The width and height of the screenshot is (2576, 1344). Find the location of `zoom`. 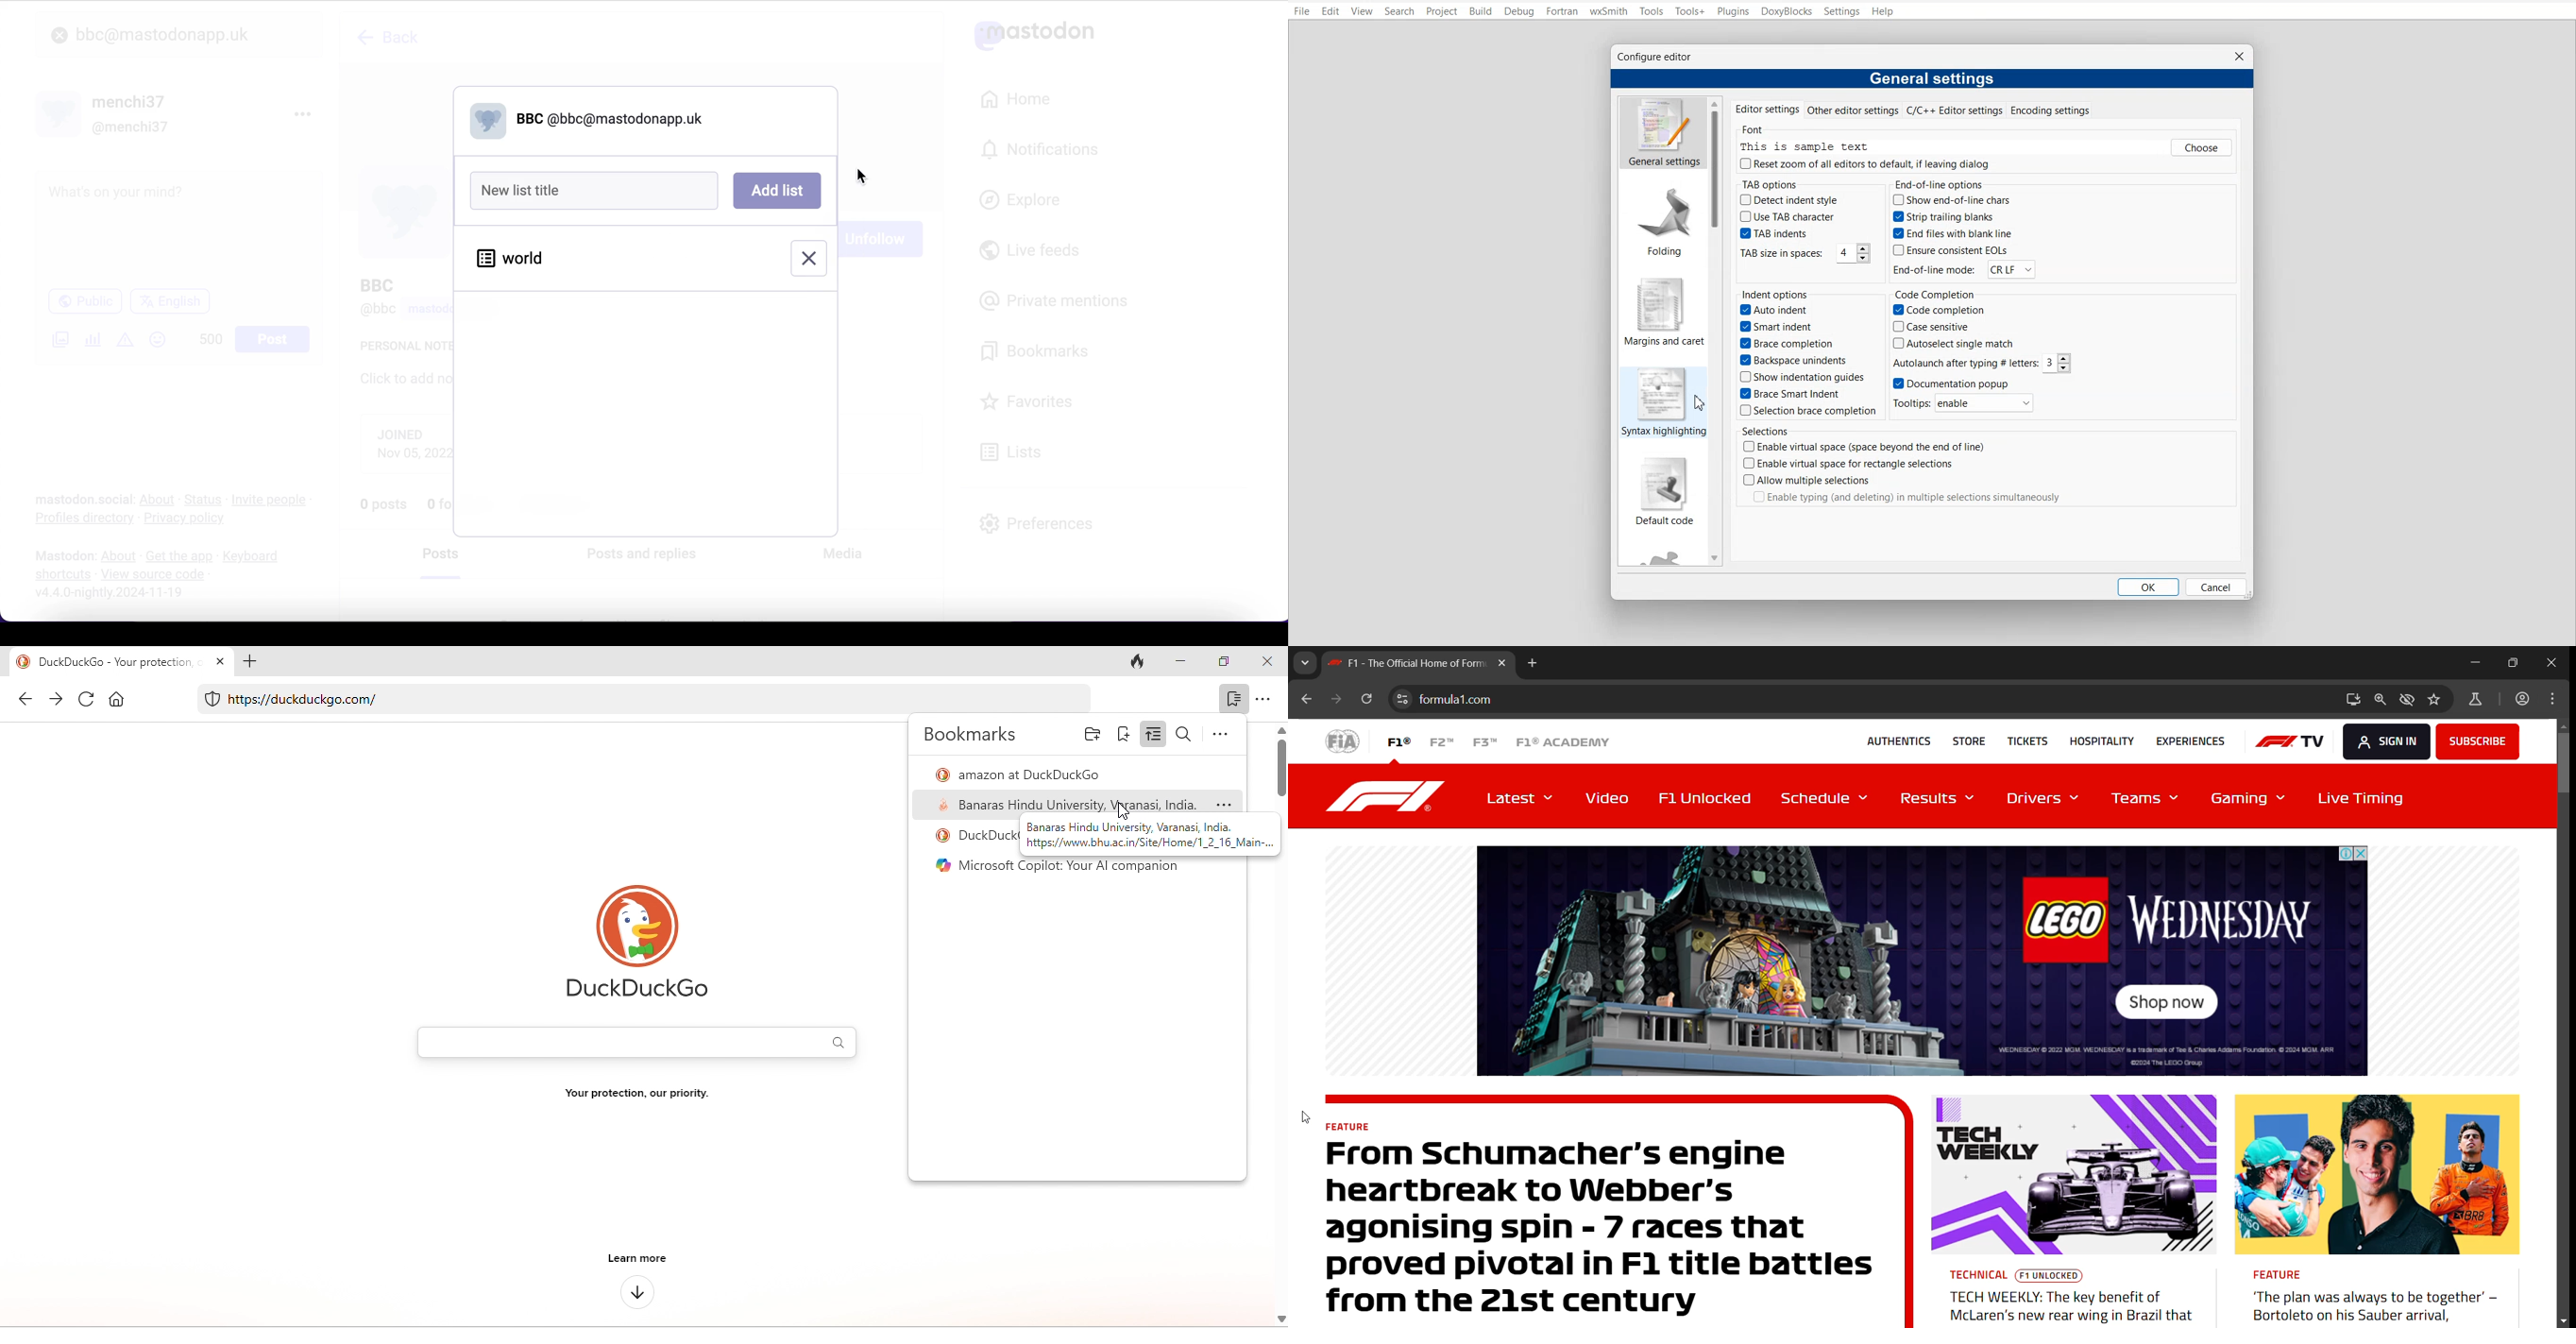

zoom is located at coordinates (2382, 701).